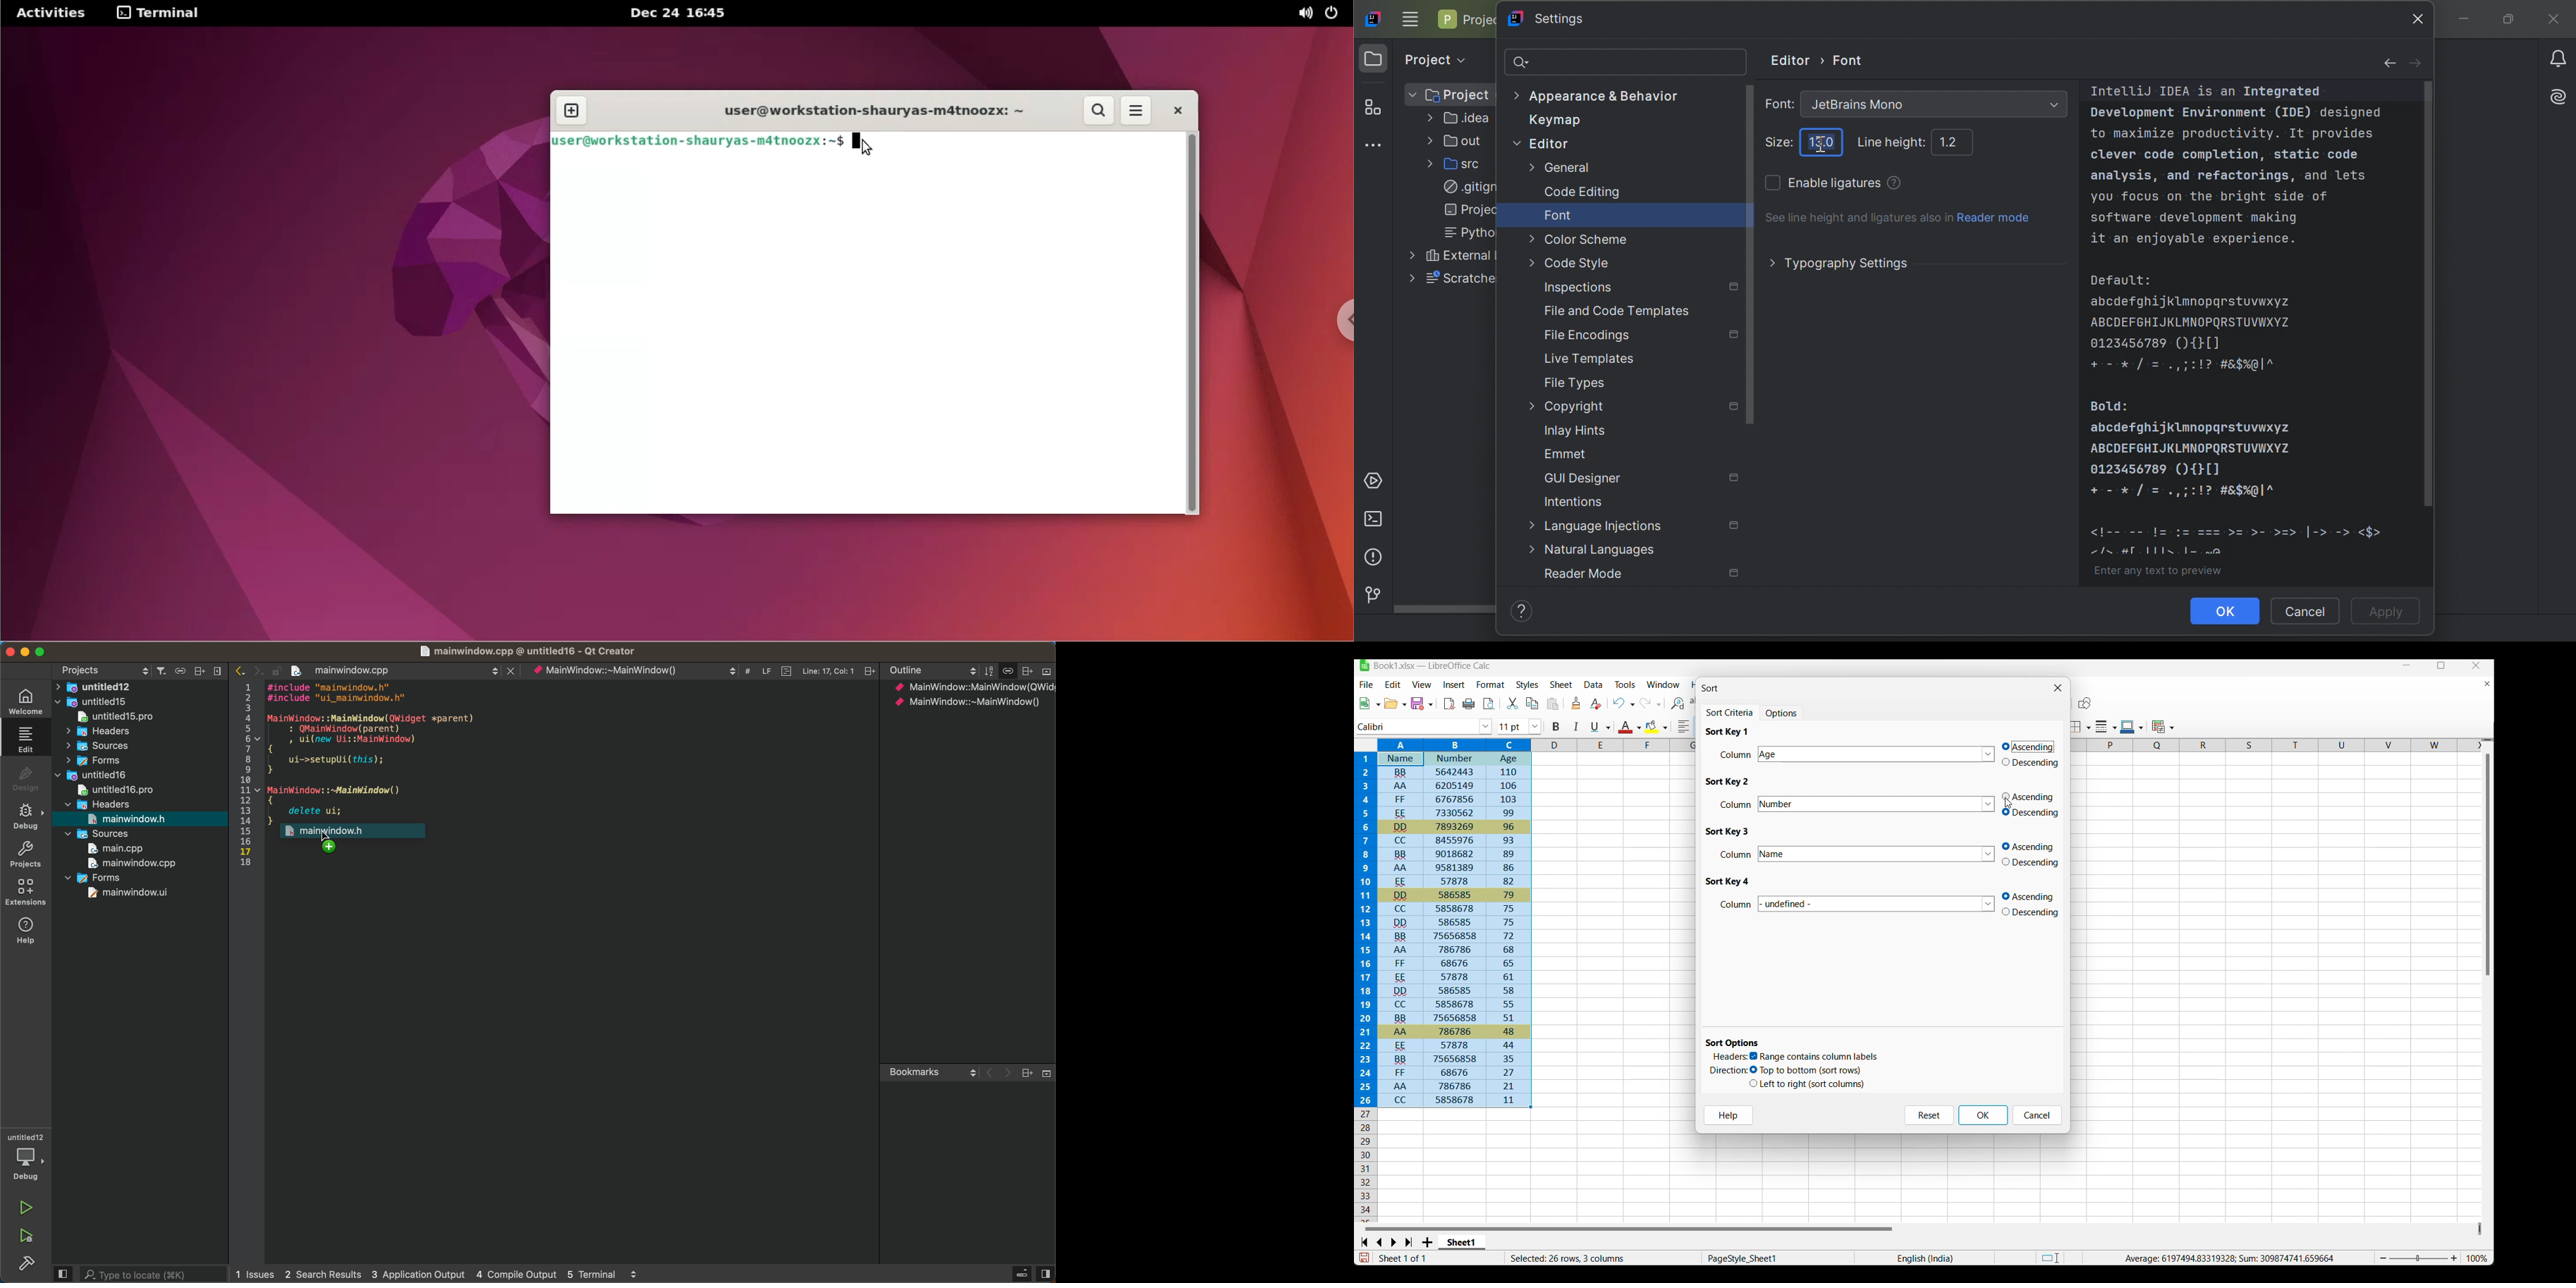 Image resolution: width=2576 pixels, height=1288 pixels. I want to click on ascending, so click(2033, 896).